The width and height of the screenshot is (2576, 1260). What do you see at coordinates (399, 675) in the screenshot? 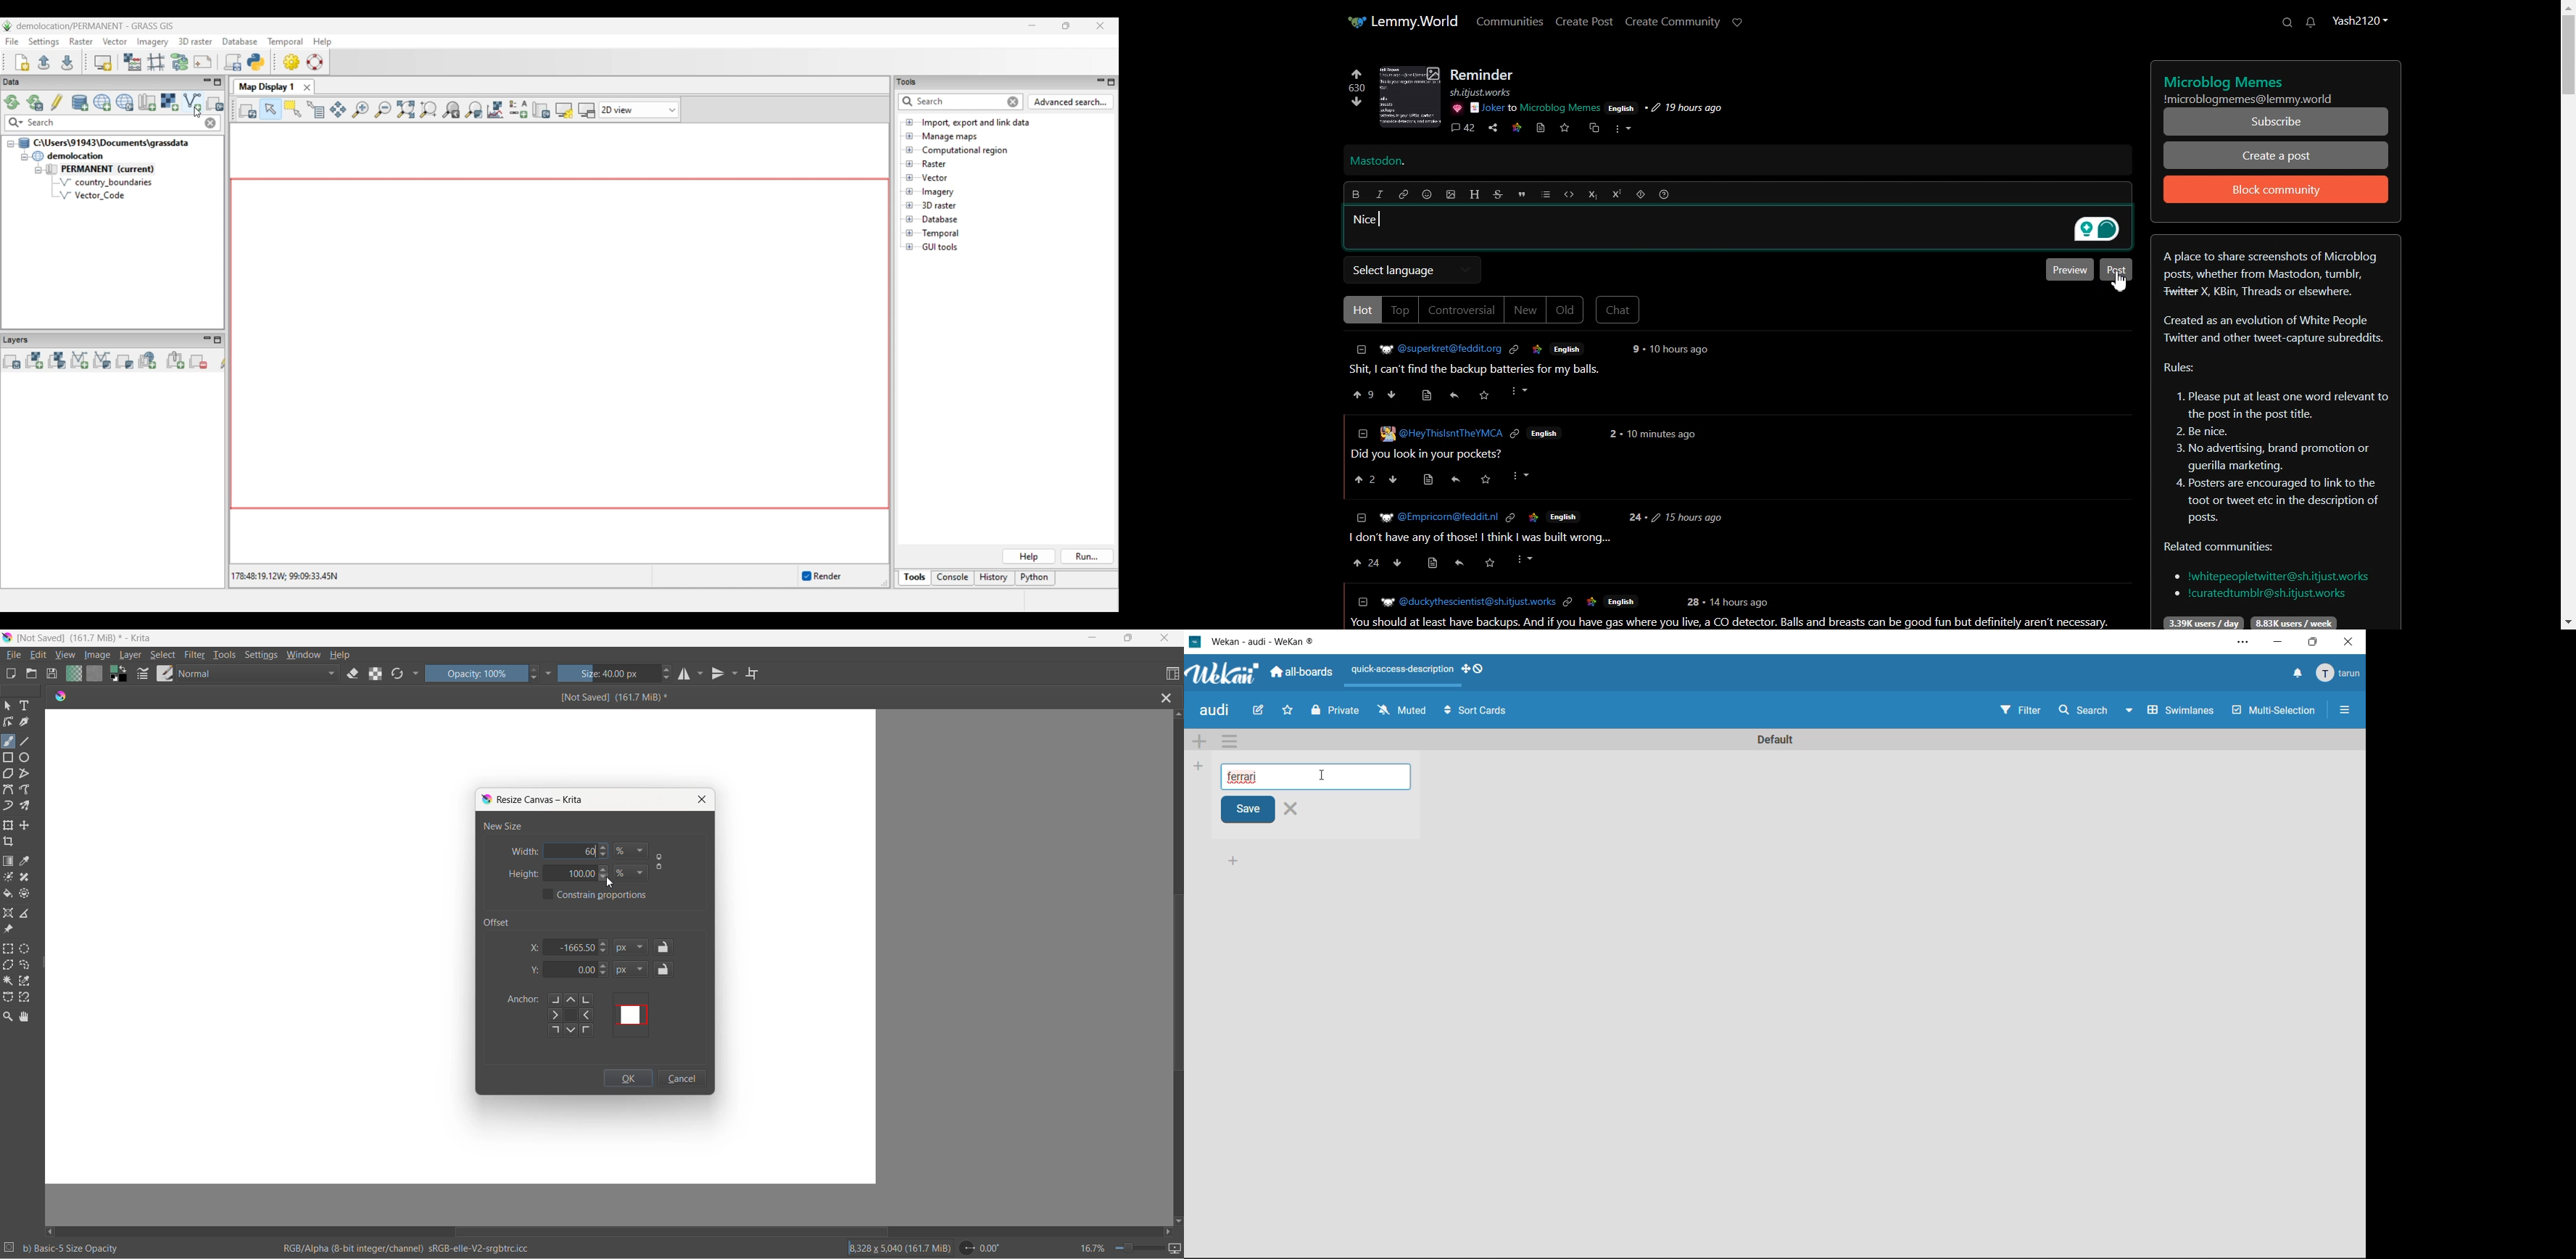
I see `reload the original presets` at bounding box center [399, 675].